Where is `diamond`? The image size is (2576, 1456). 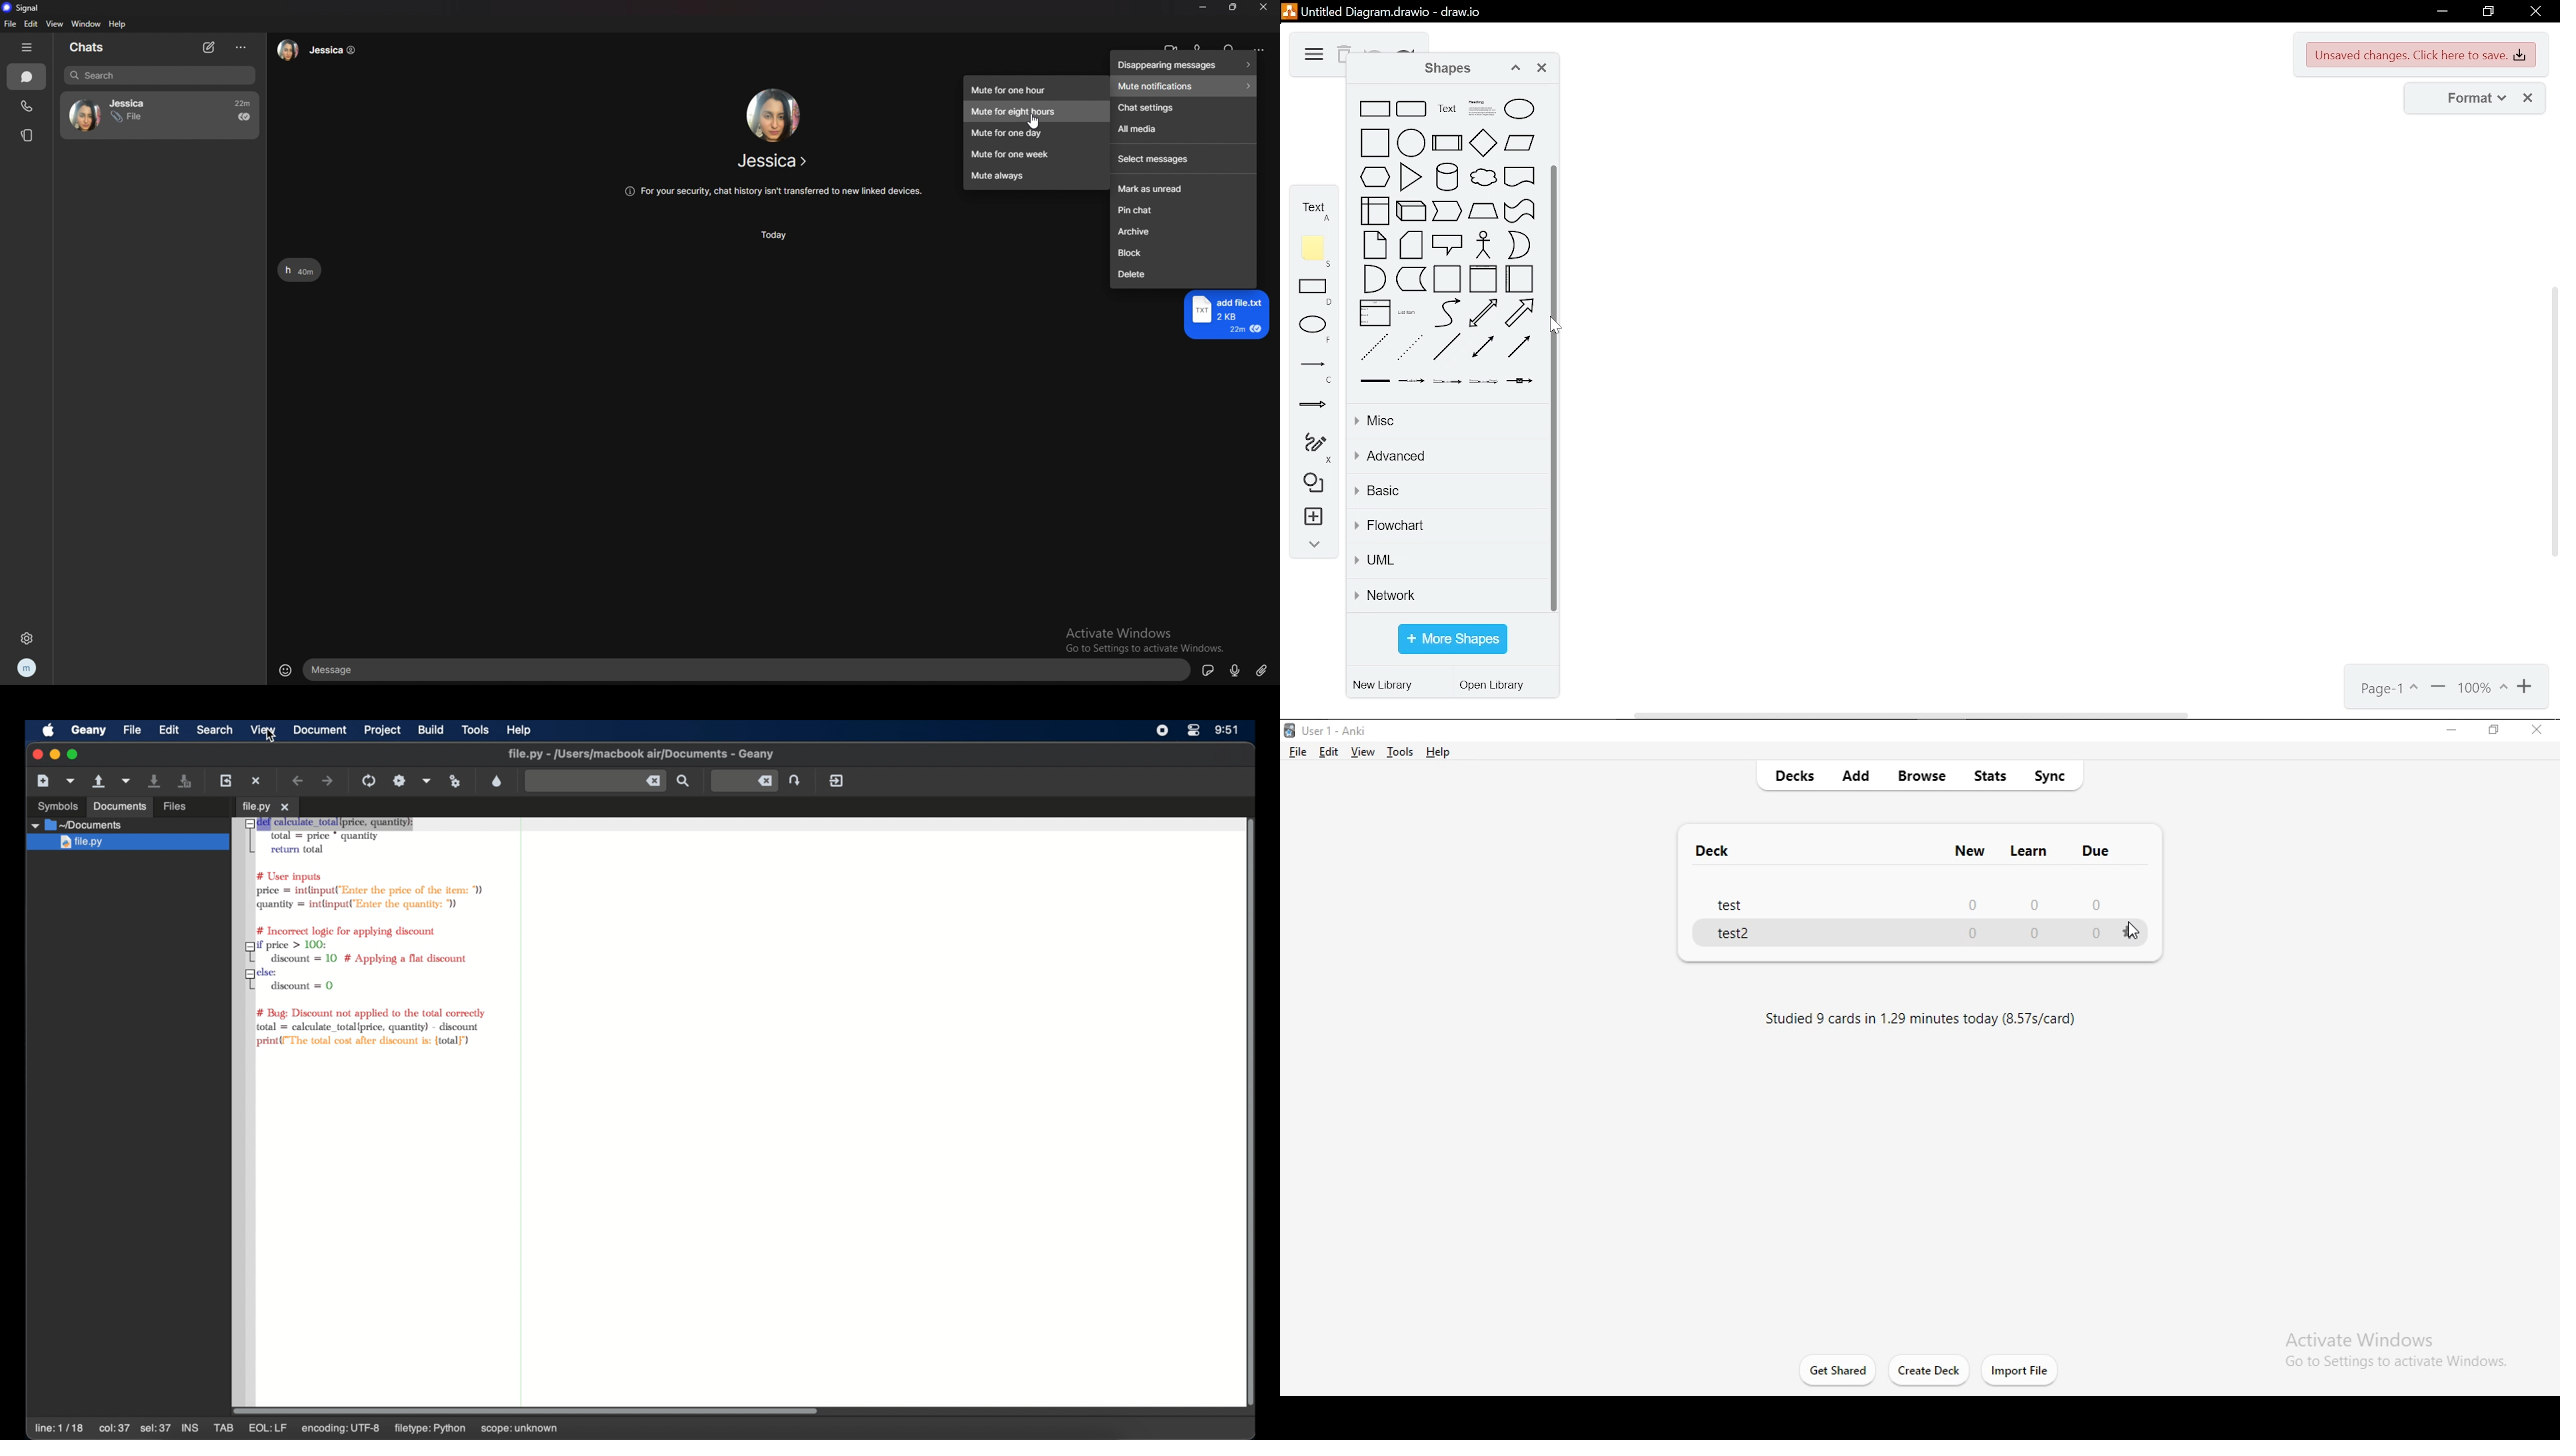
diamond is located at coordinates (1483, 142).